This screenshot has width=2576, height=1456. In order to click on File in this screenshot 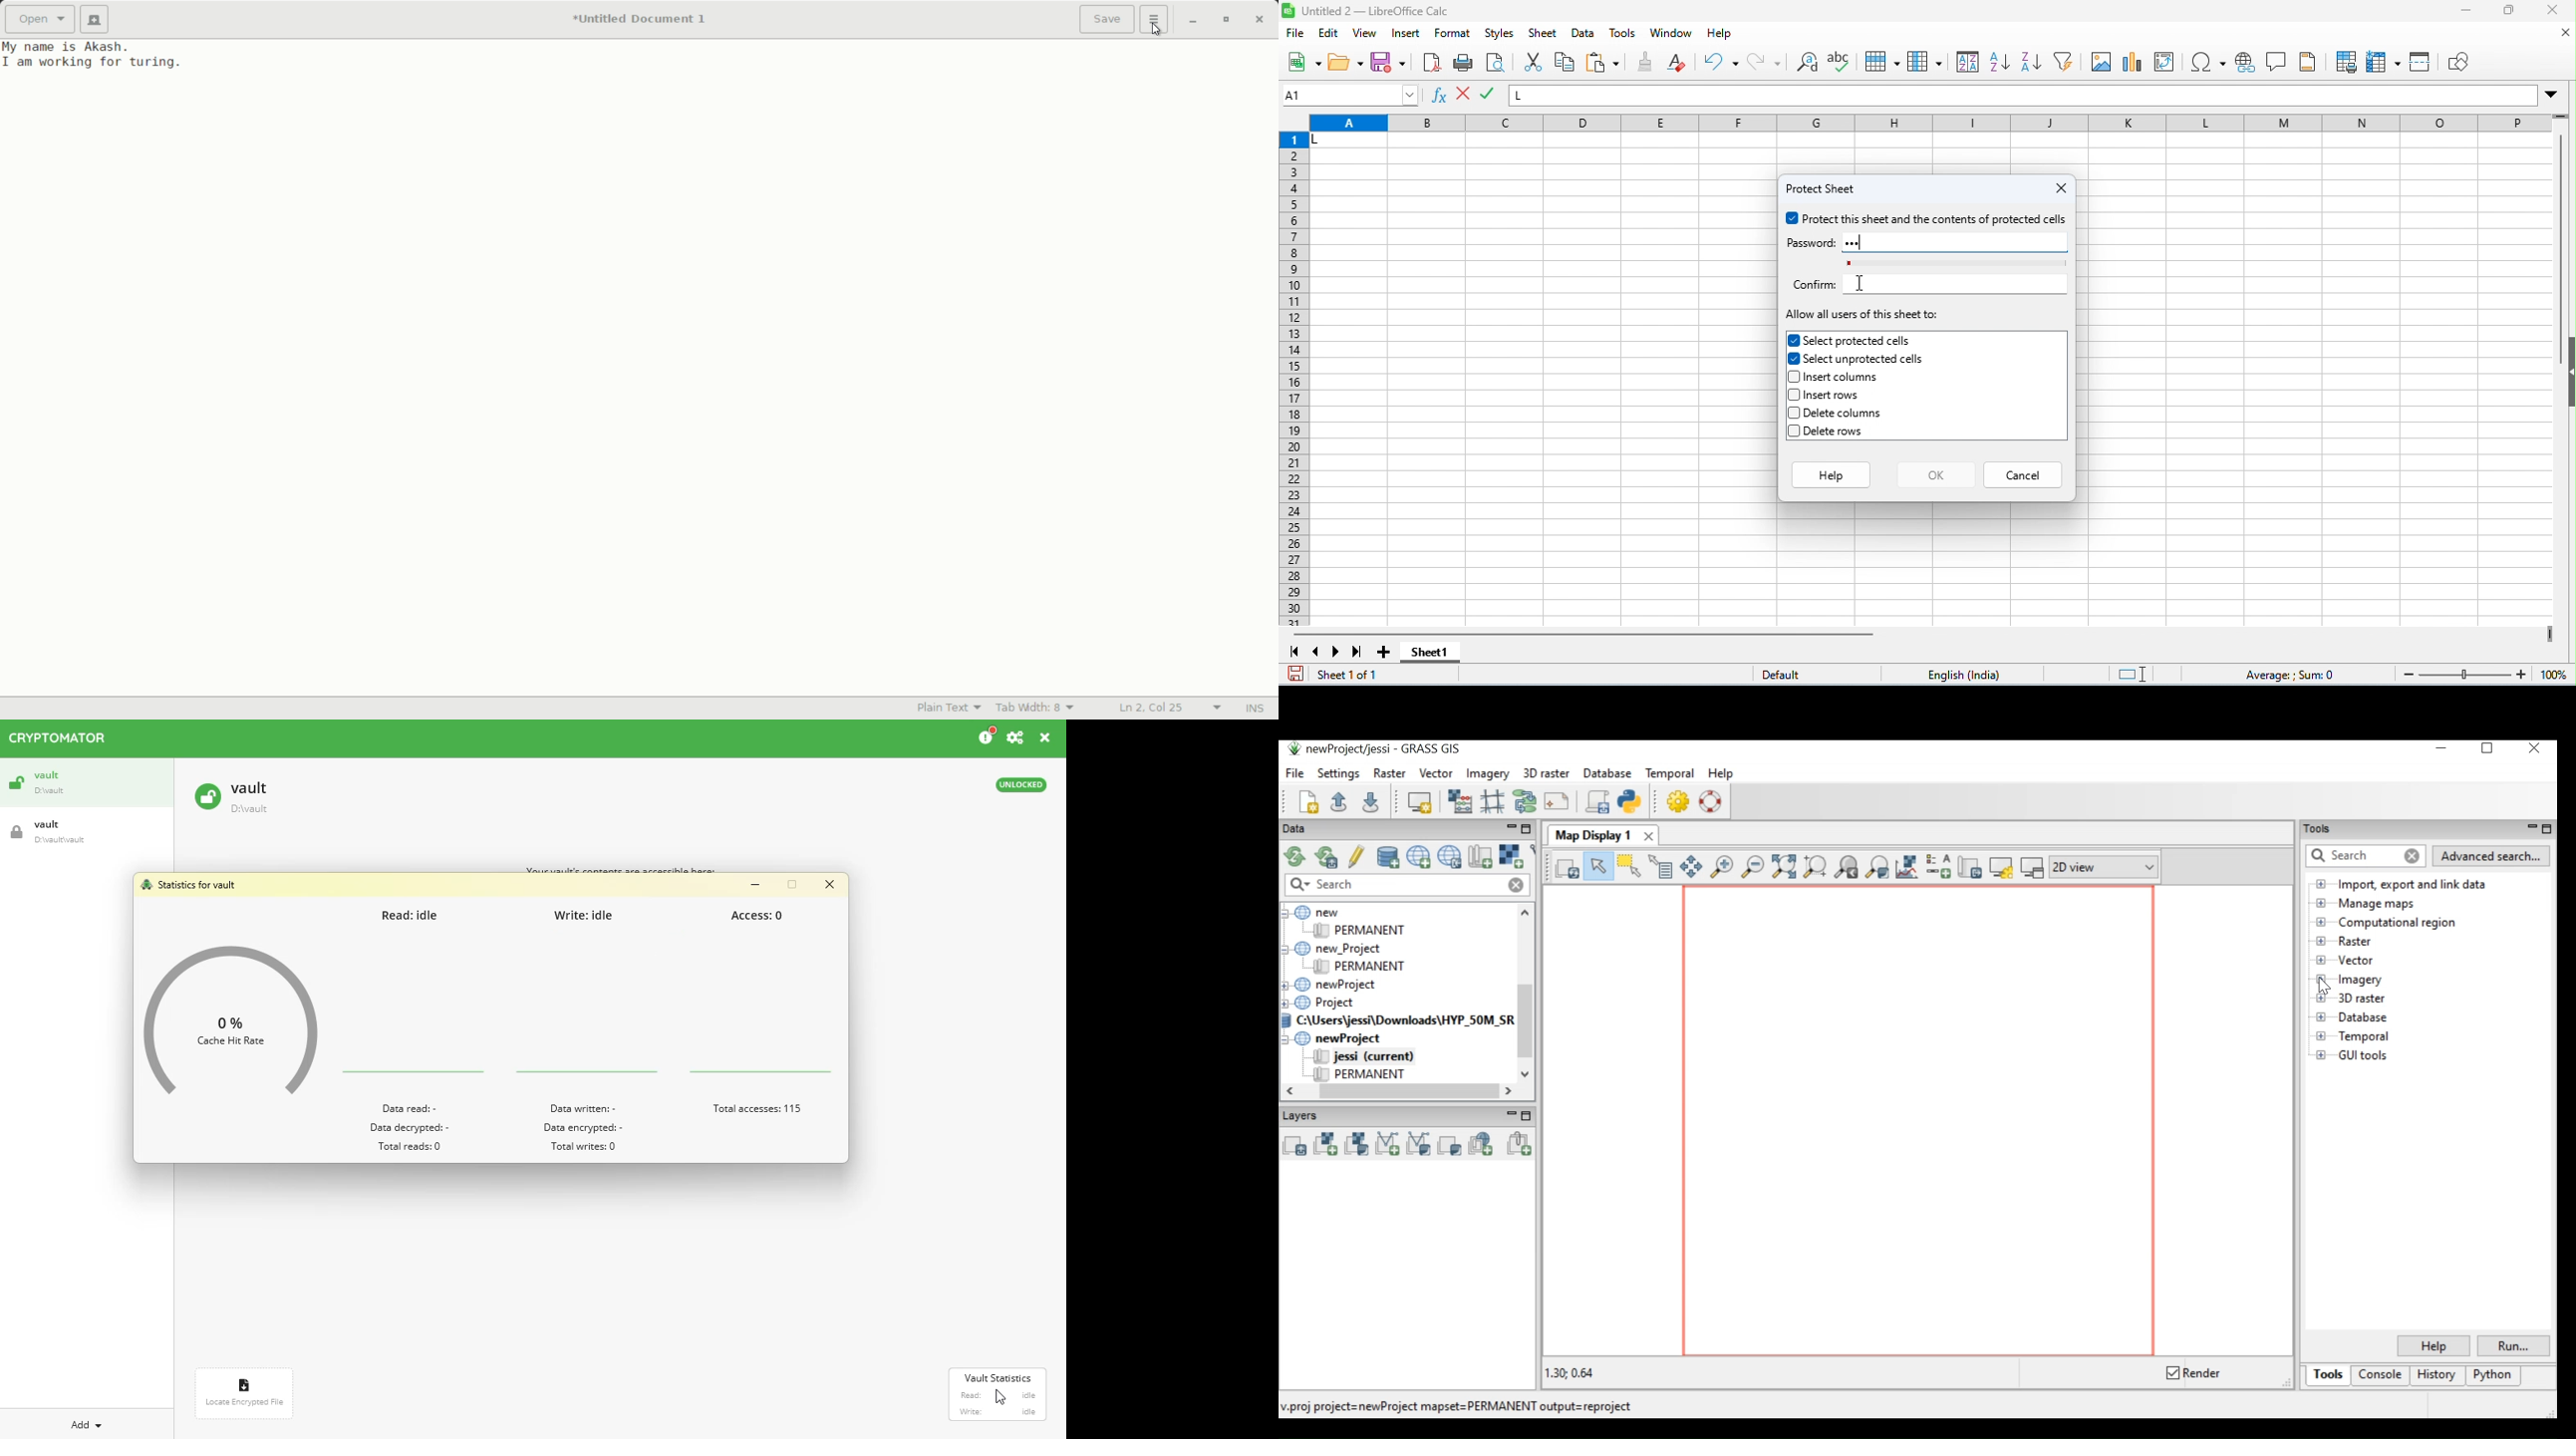, I will do `click(1294, 771)`.